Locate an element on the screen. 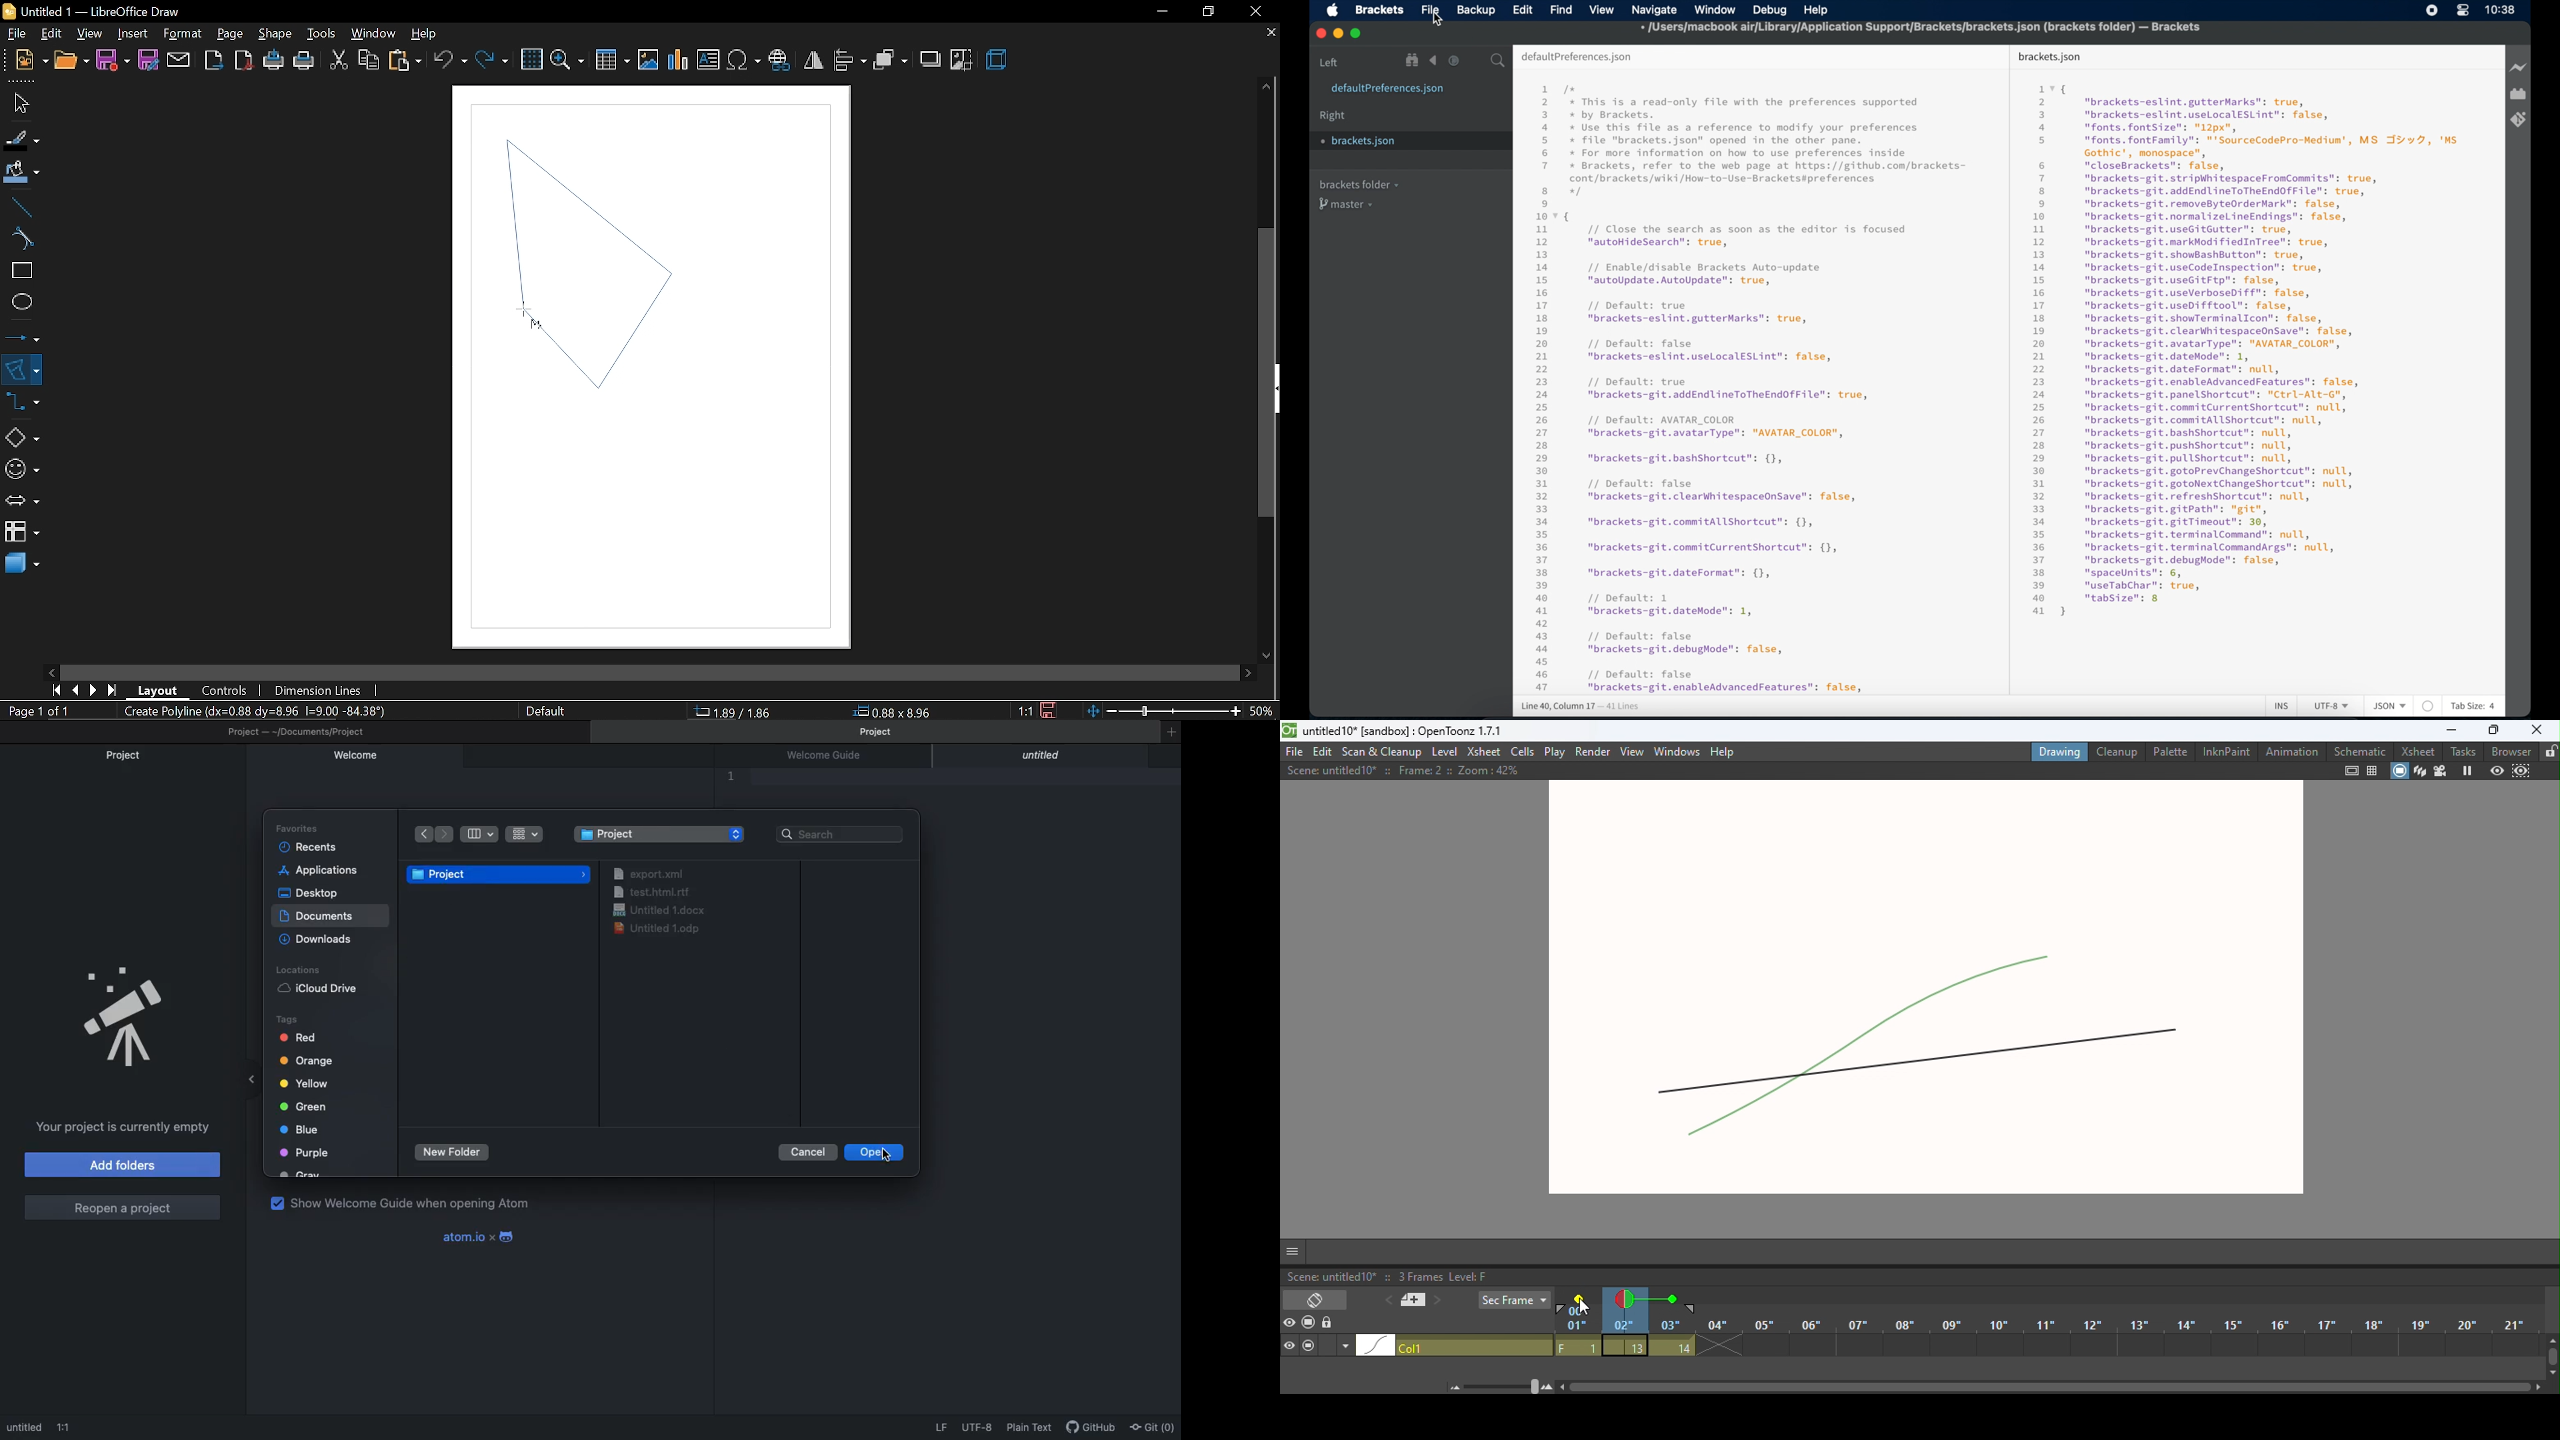 The height and width of the screenshot is (1456, 2576). insert image is located at coordinates (650, 60).